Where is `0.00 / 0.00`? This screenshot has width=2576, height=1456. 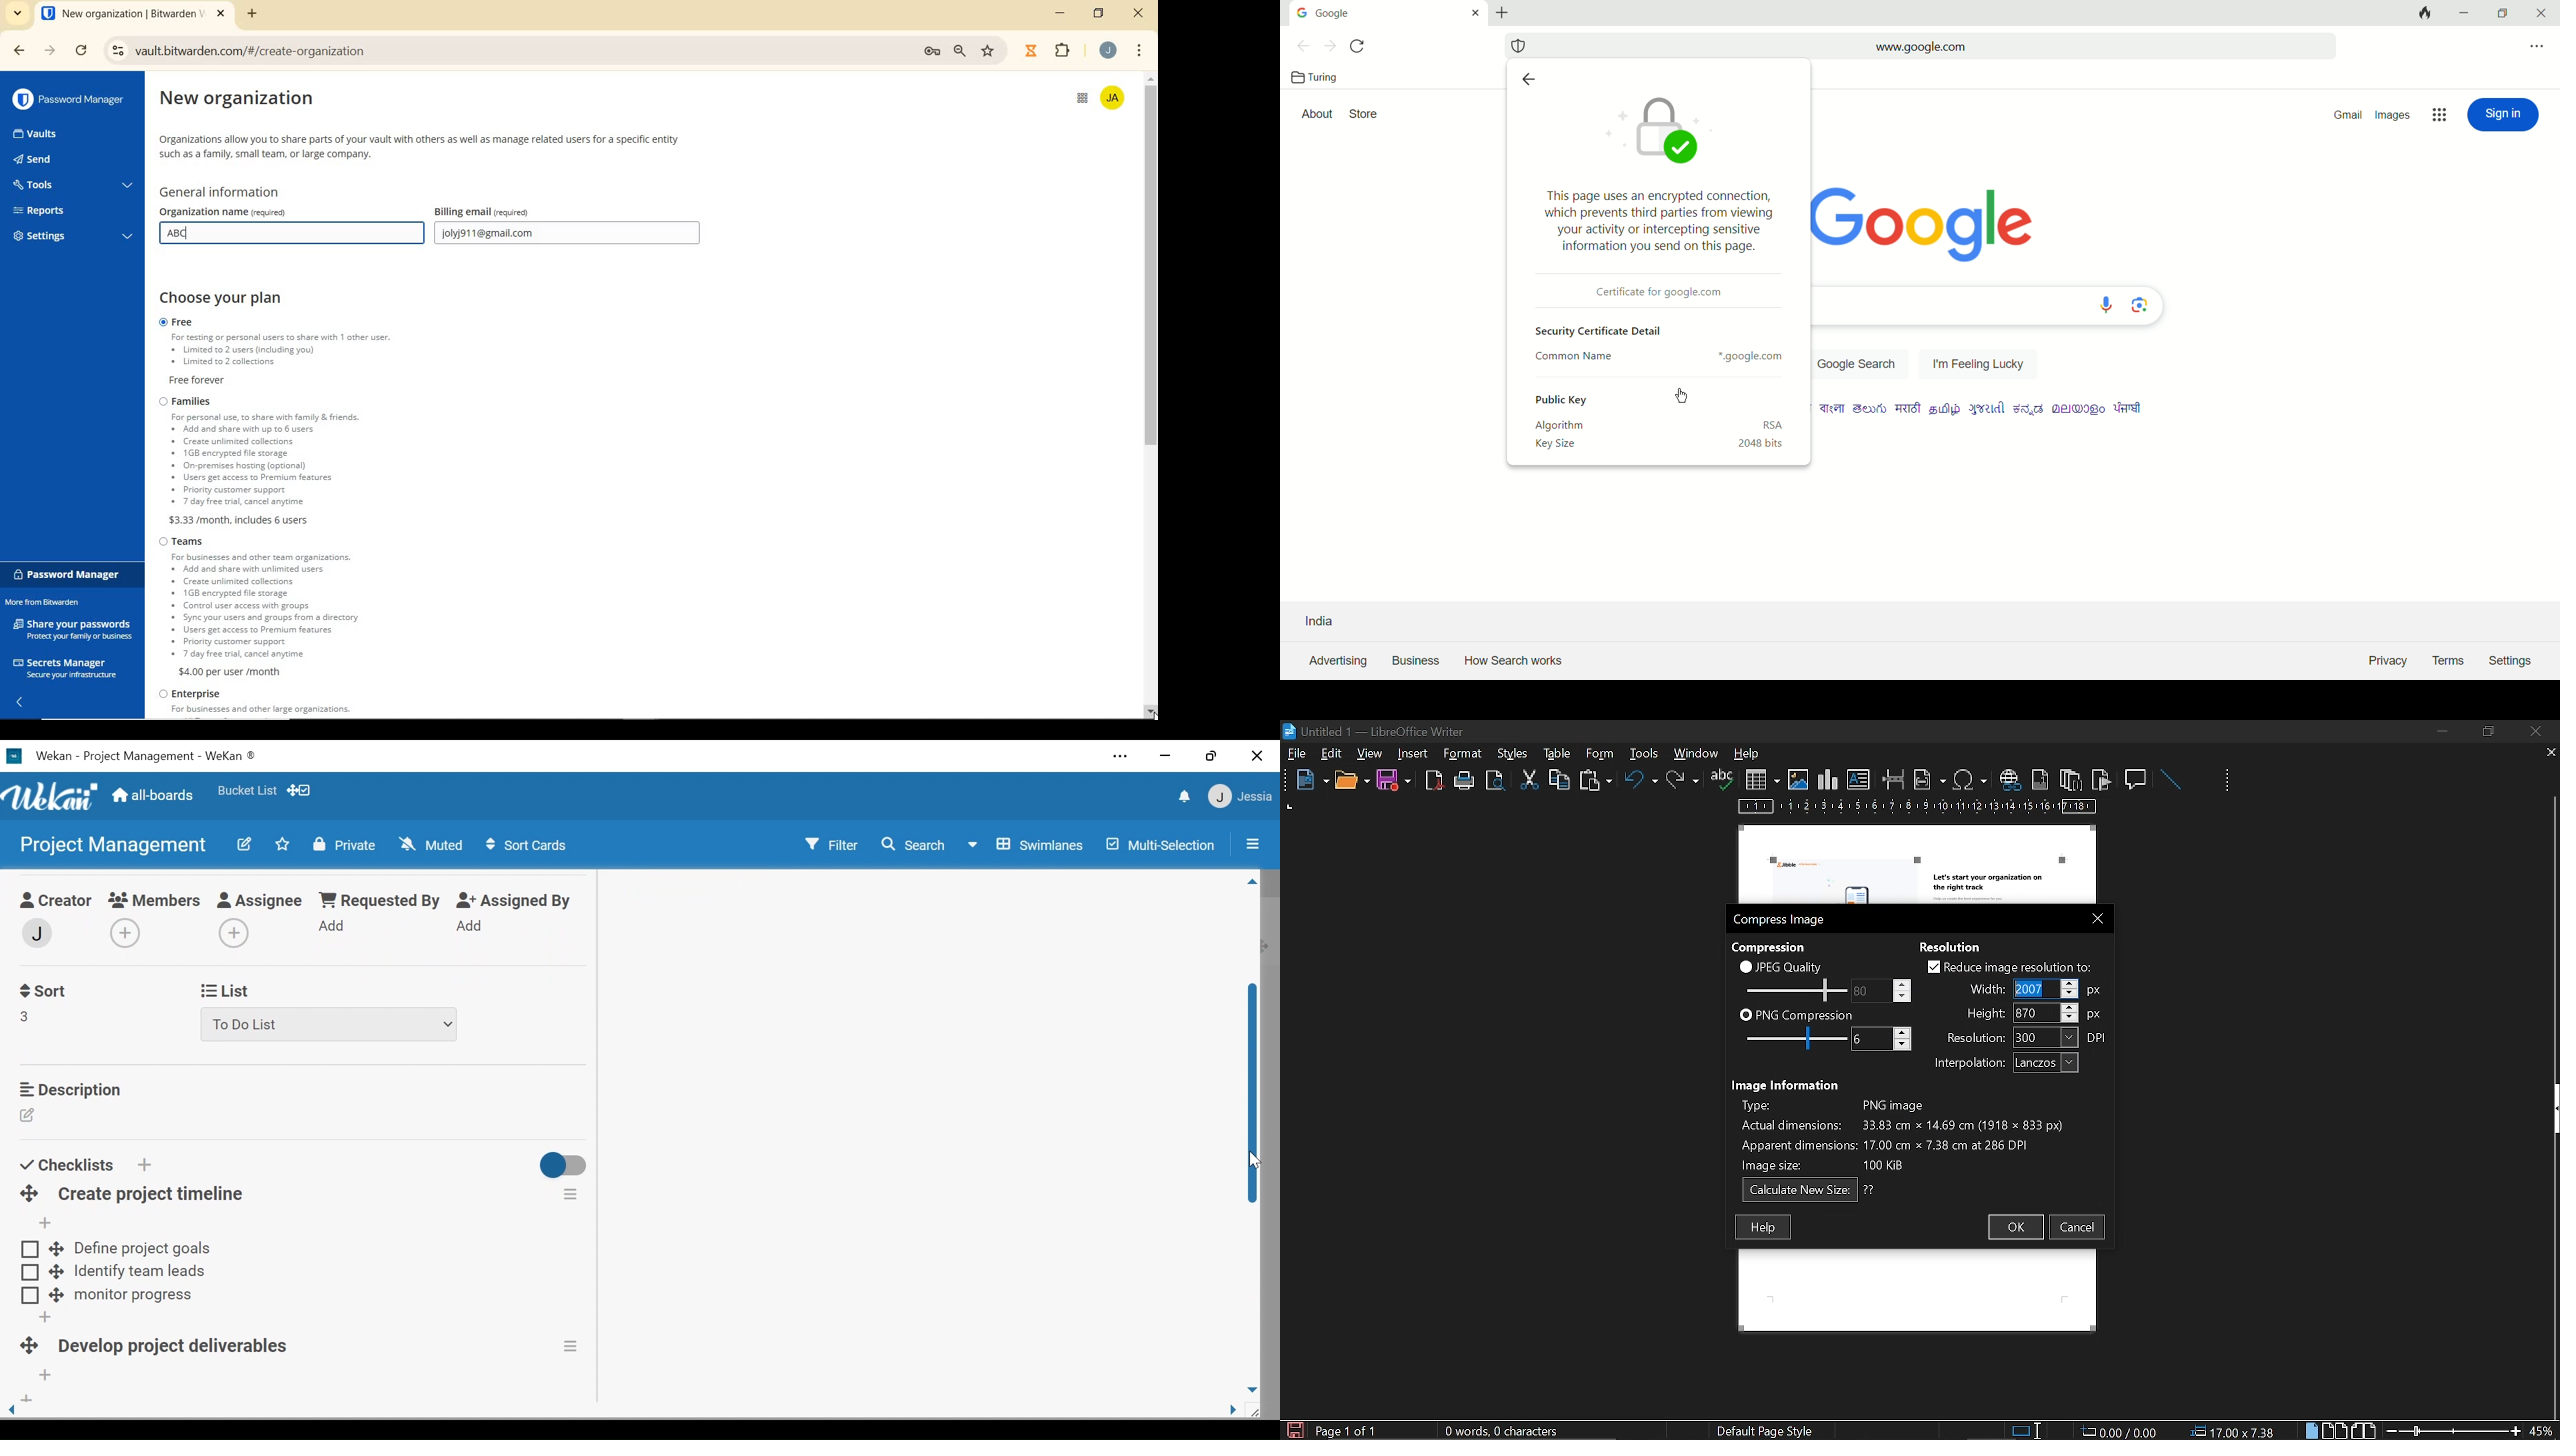 0.00 / 0.00 is located at coordinates (2122, 1430).